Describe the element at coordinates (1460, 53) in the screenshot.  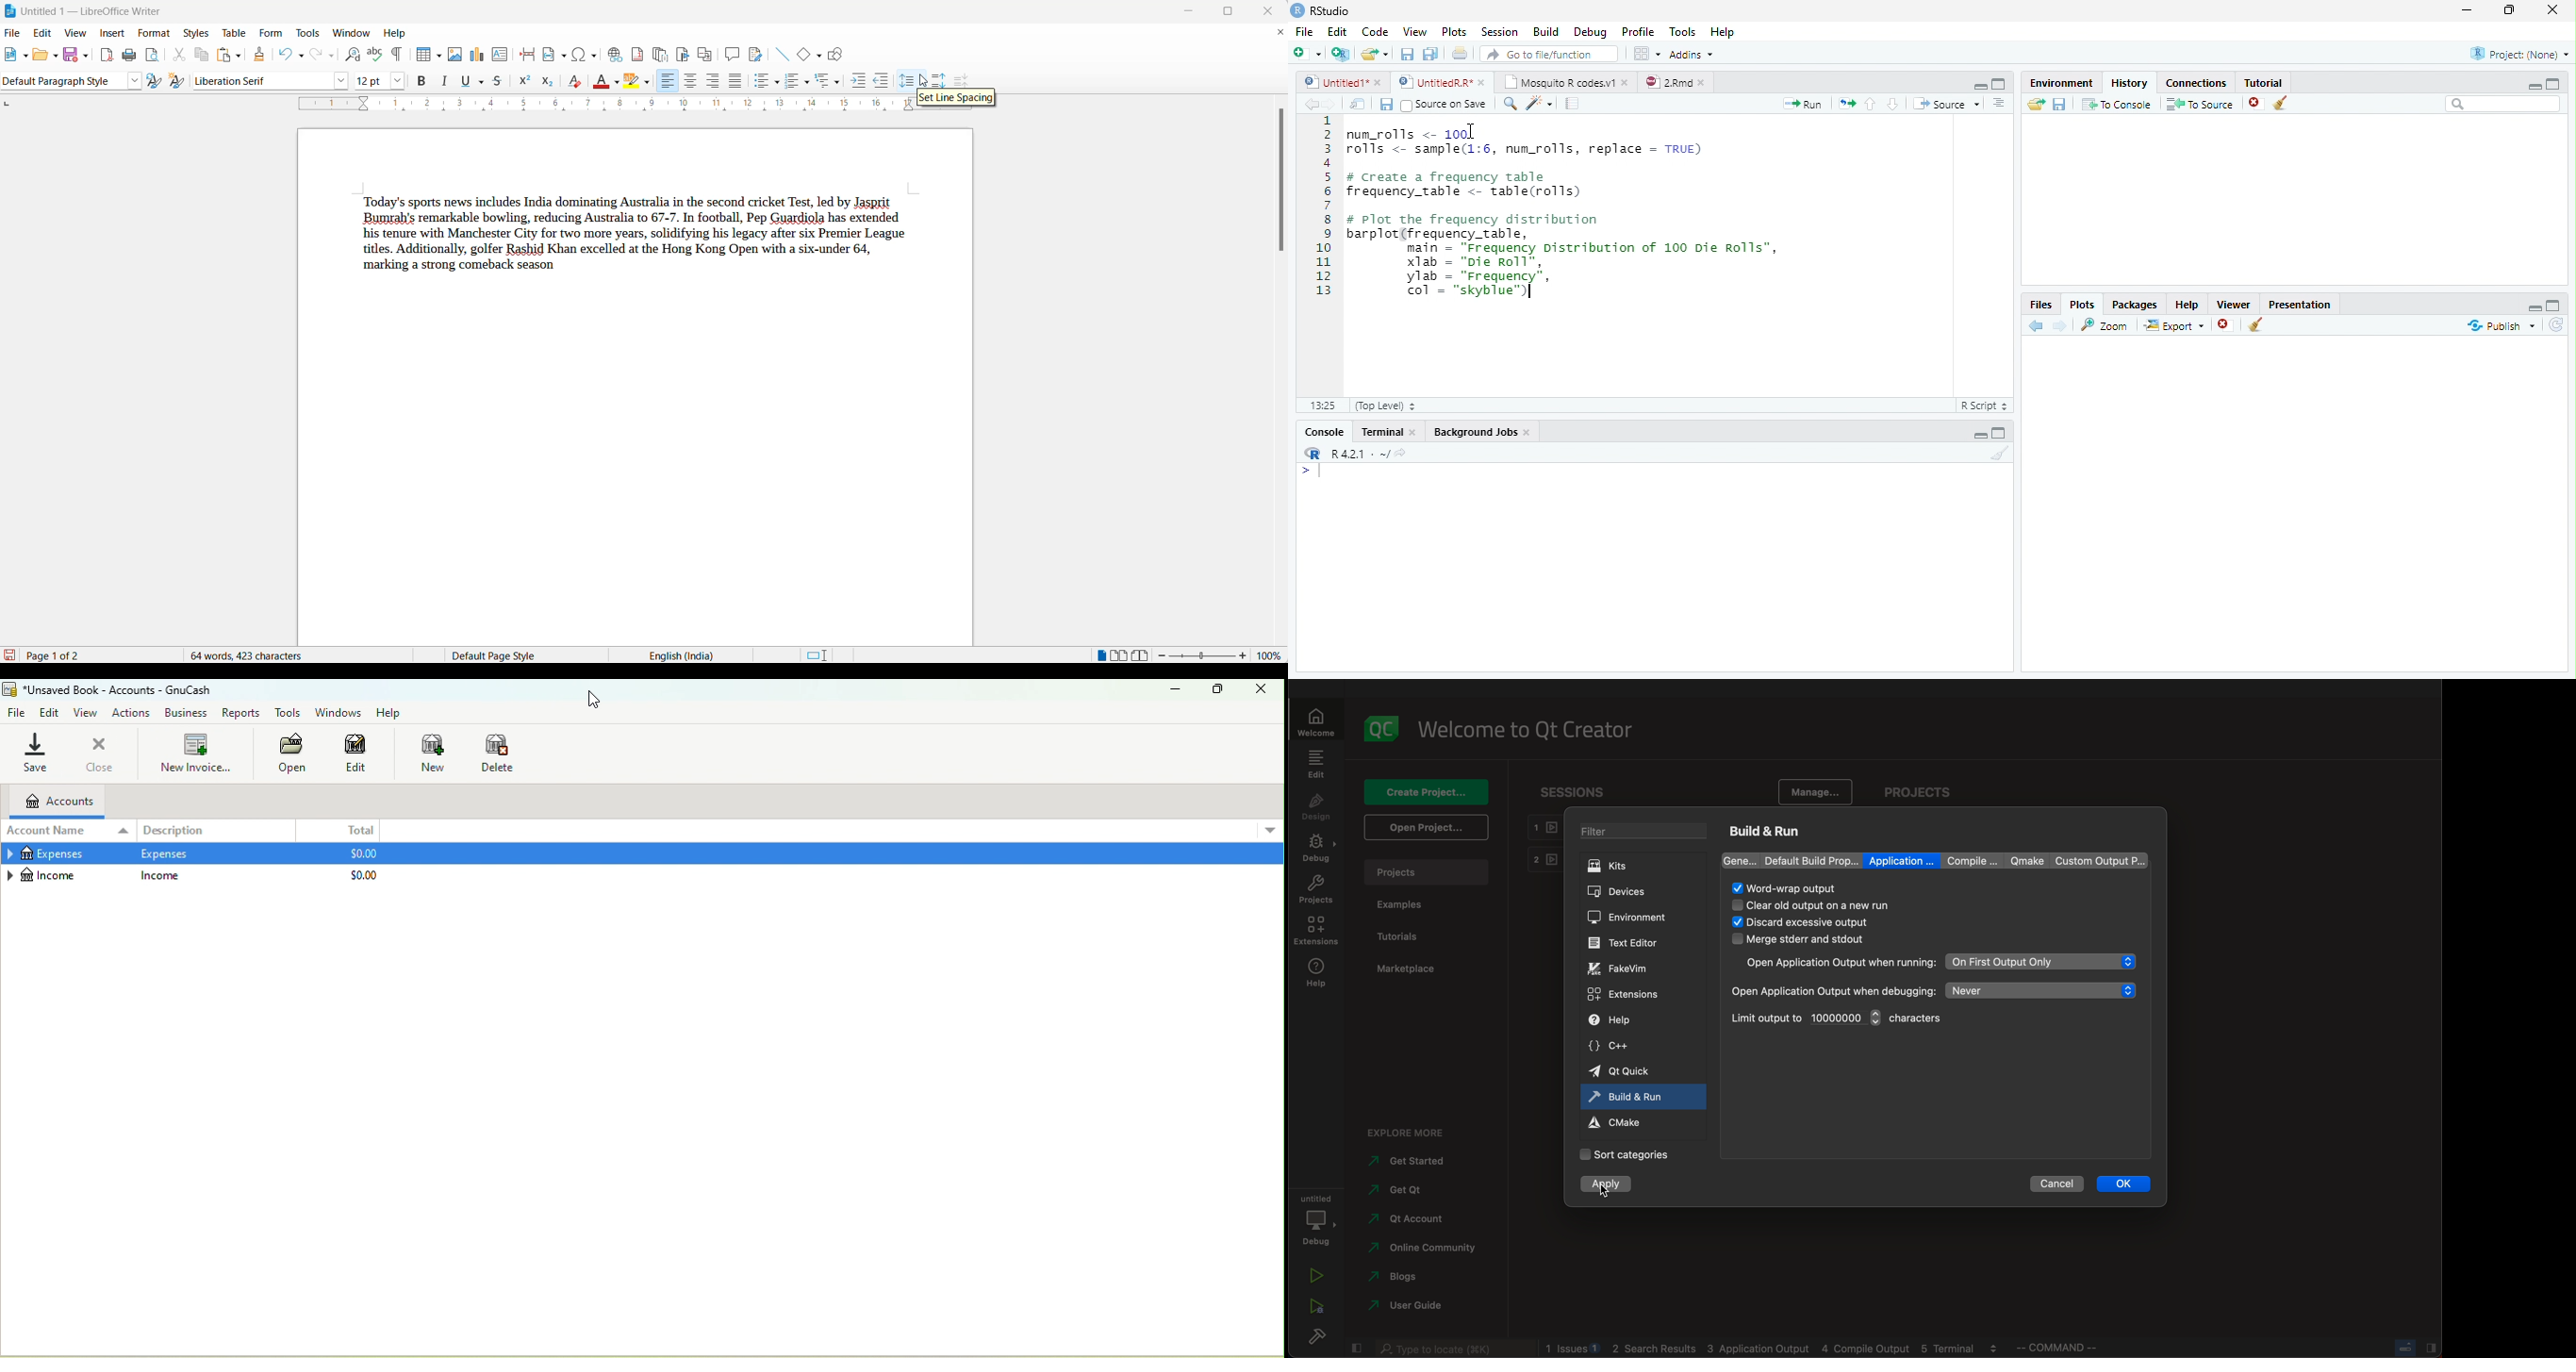
I see `Print` at that location.